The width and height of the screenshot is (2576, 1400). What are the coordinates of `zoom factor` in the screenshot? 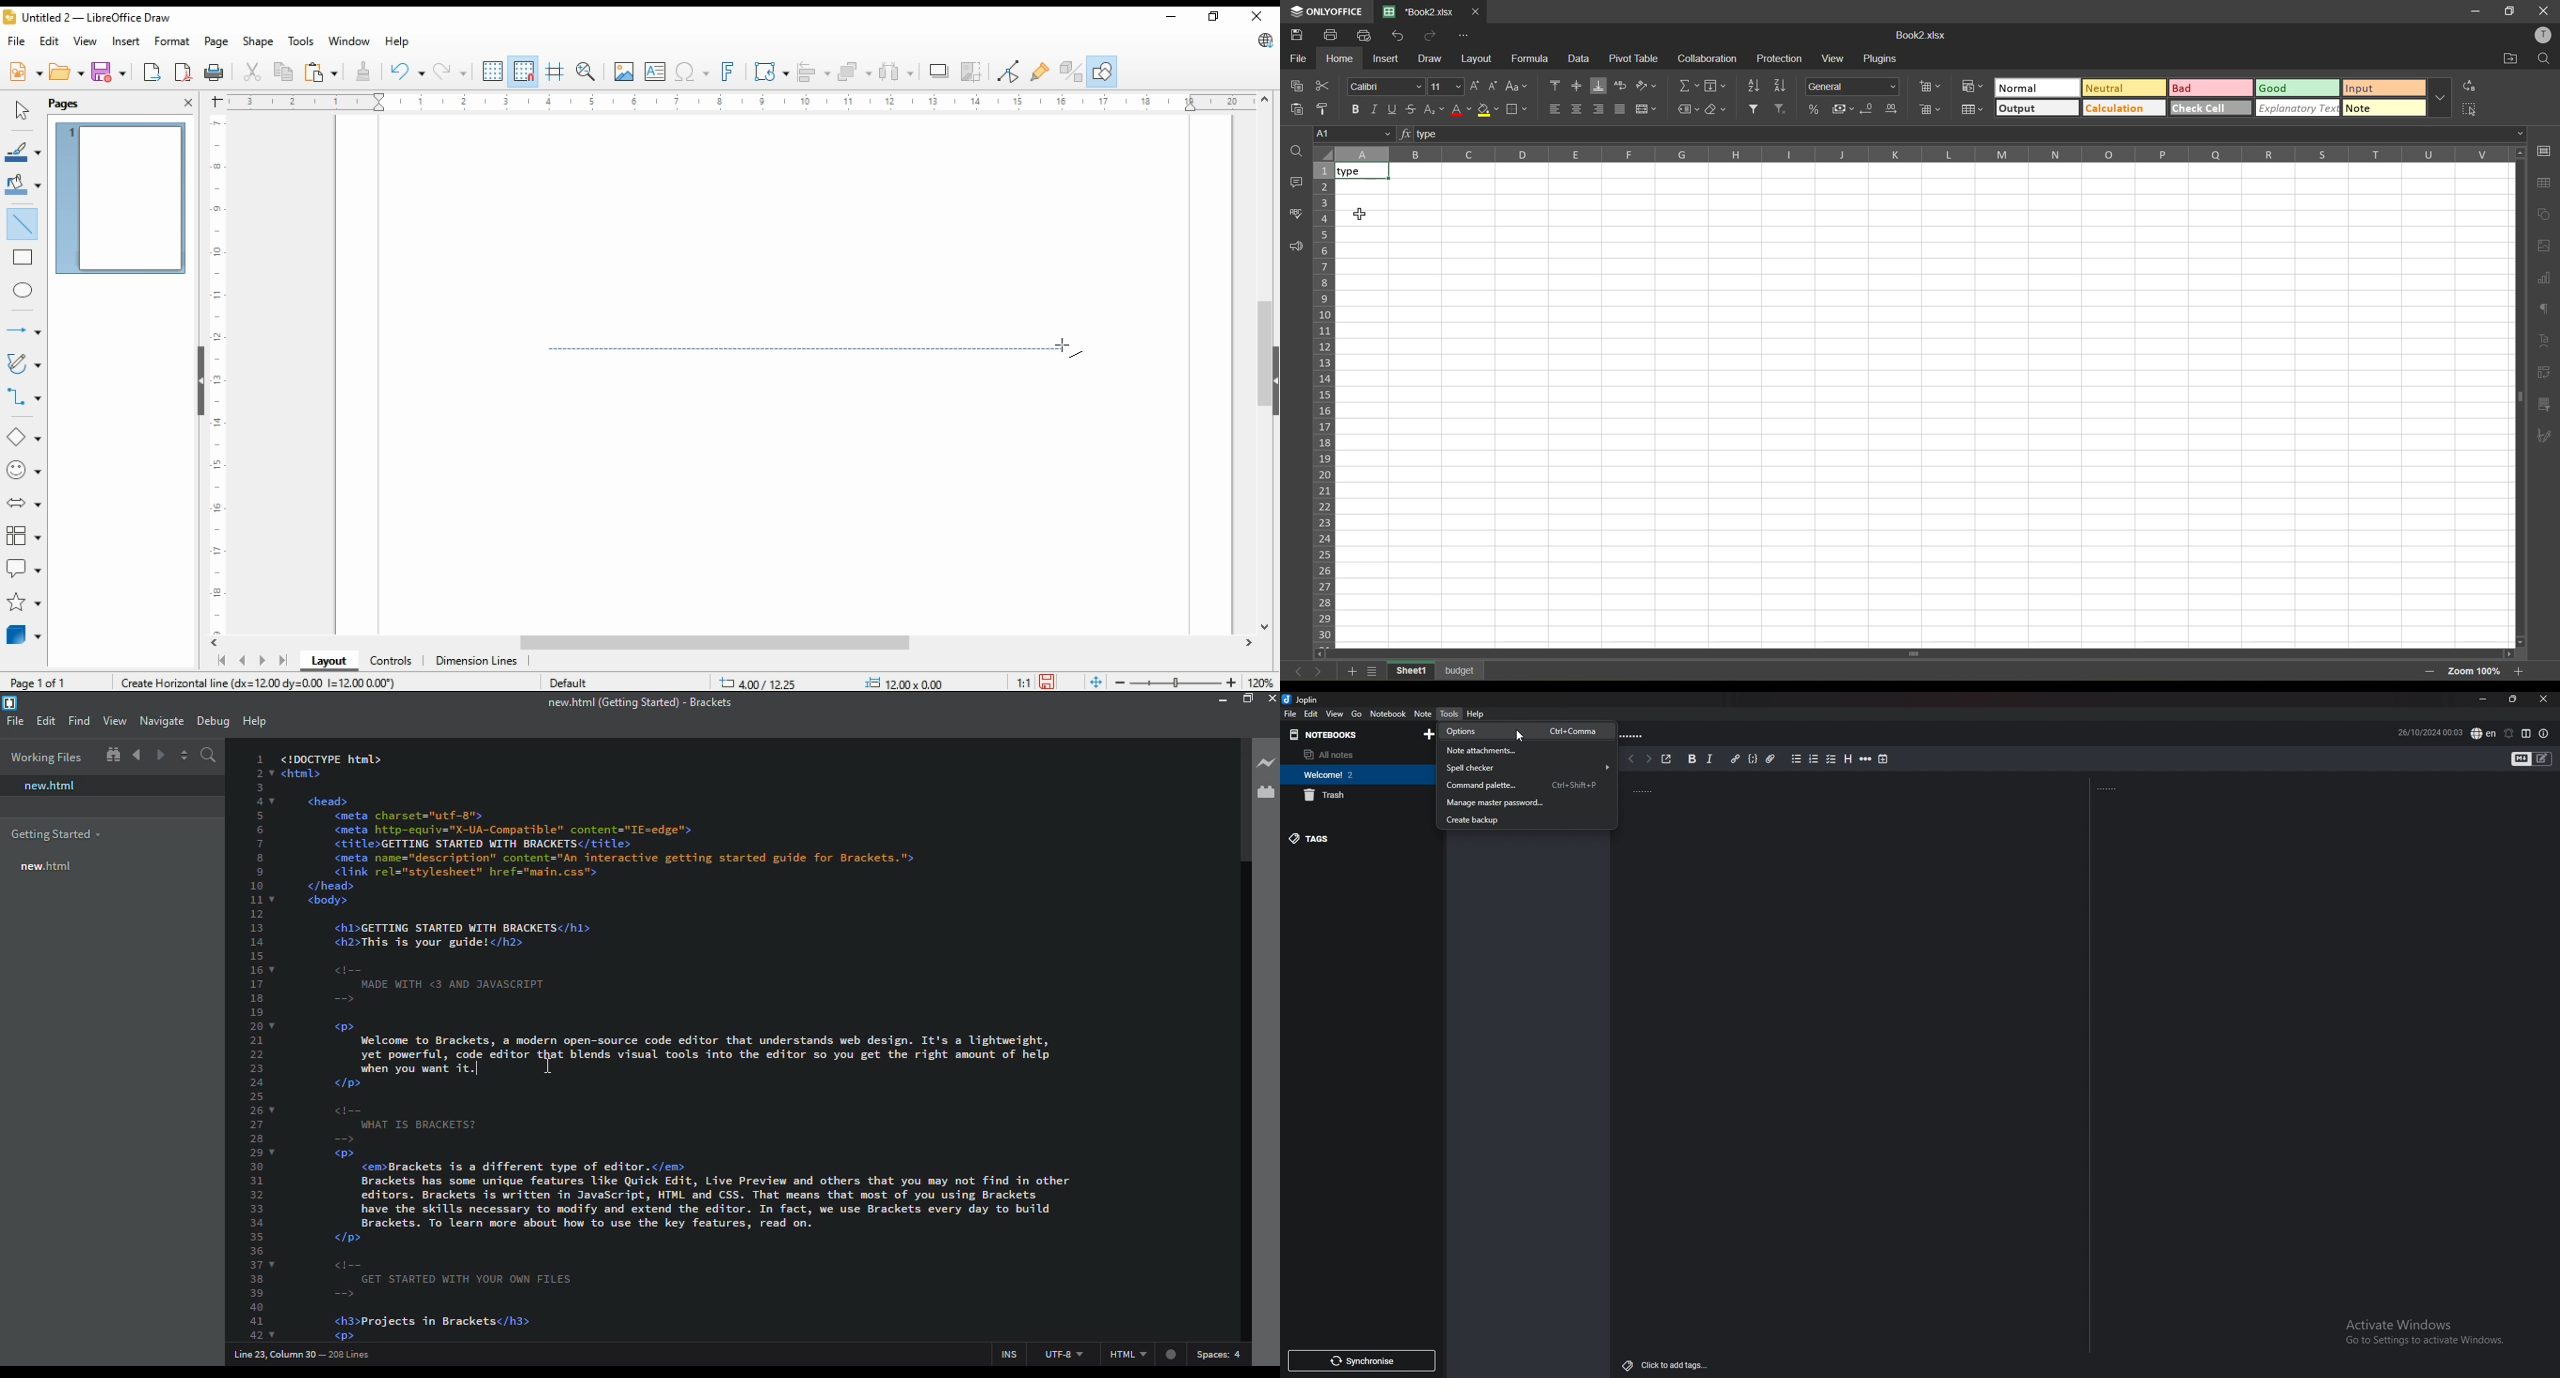 It's located at (2472, 671).